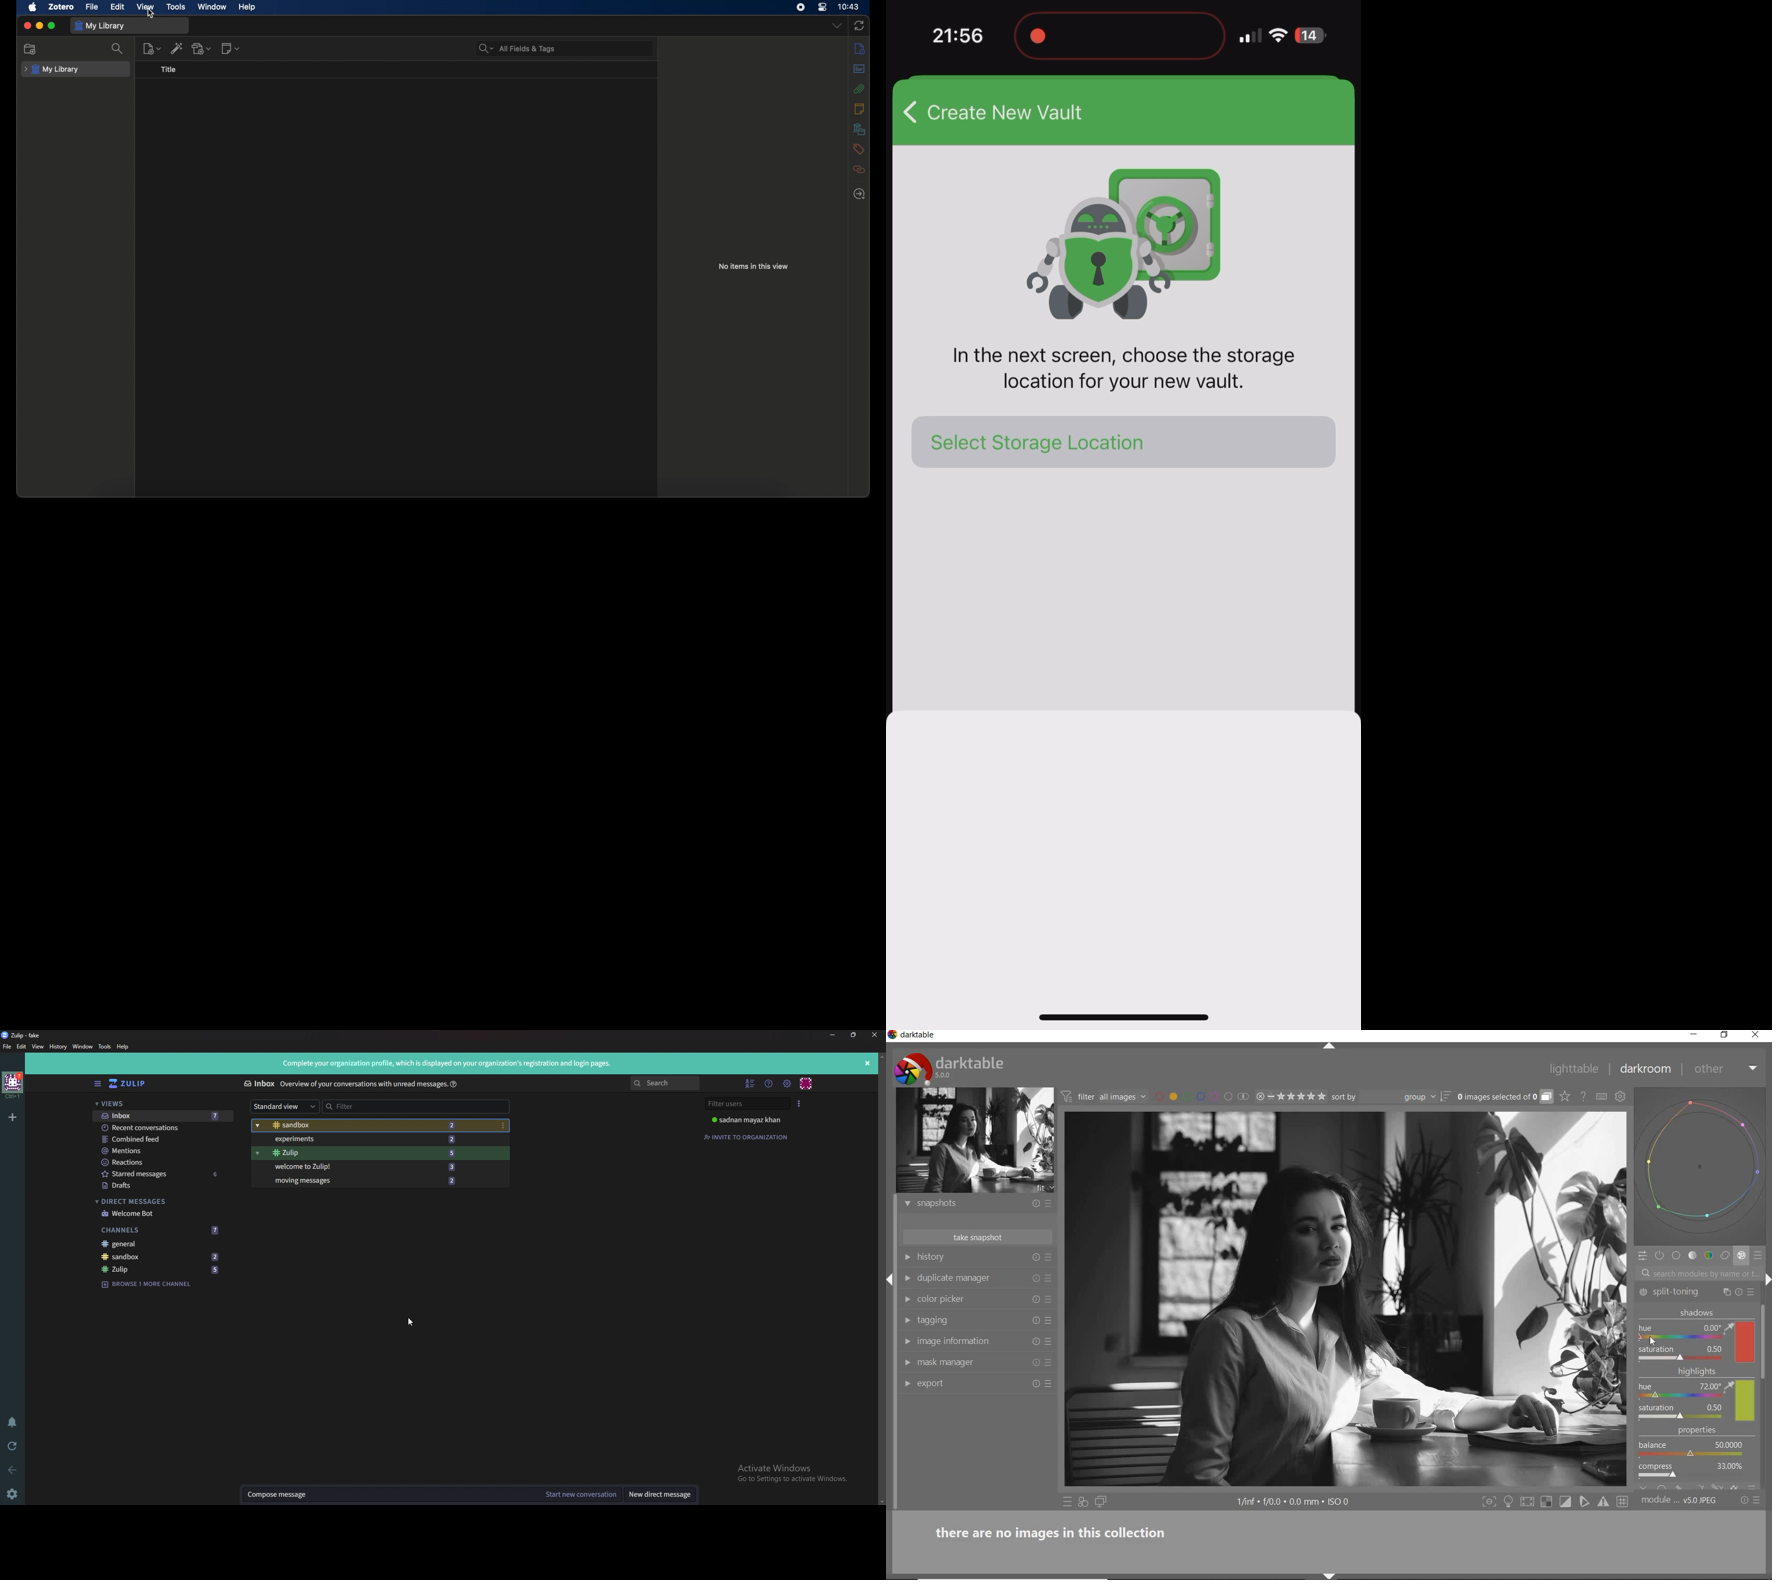  What do you see at coordinates (1290, 1097) in the screenshot?
I see `range rating of selected image` at bounding box center [1290, 1097].